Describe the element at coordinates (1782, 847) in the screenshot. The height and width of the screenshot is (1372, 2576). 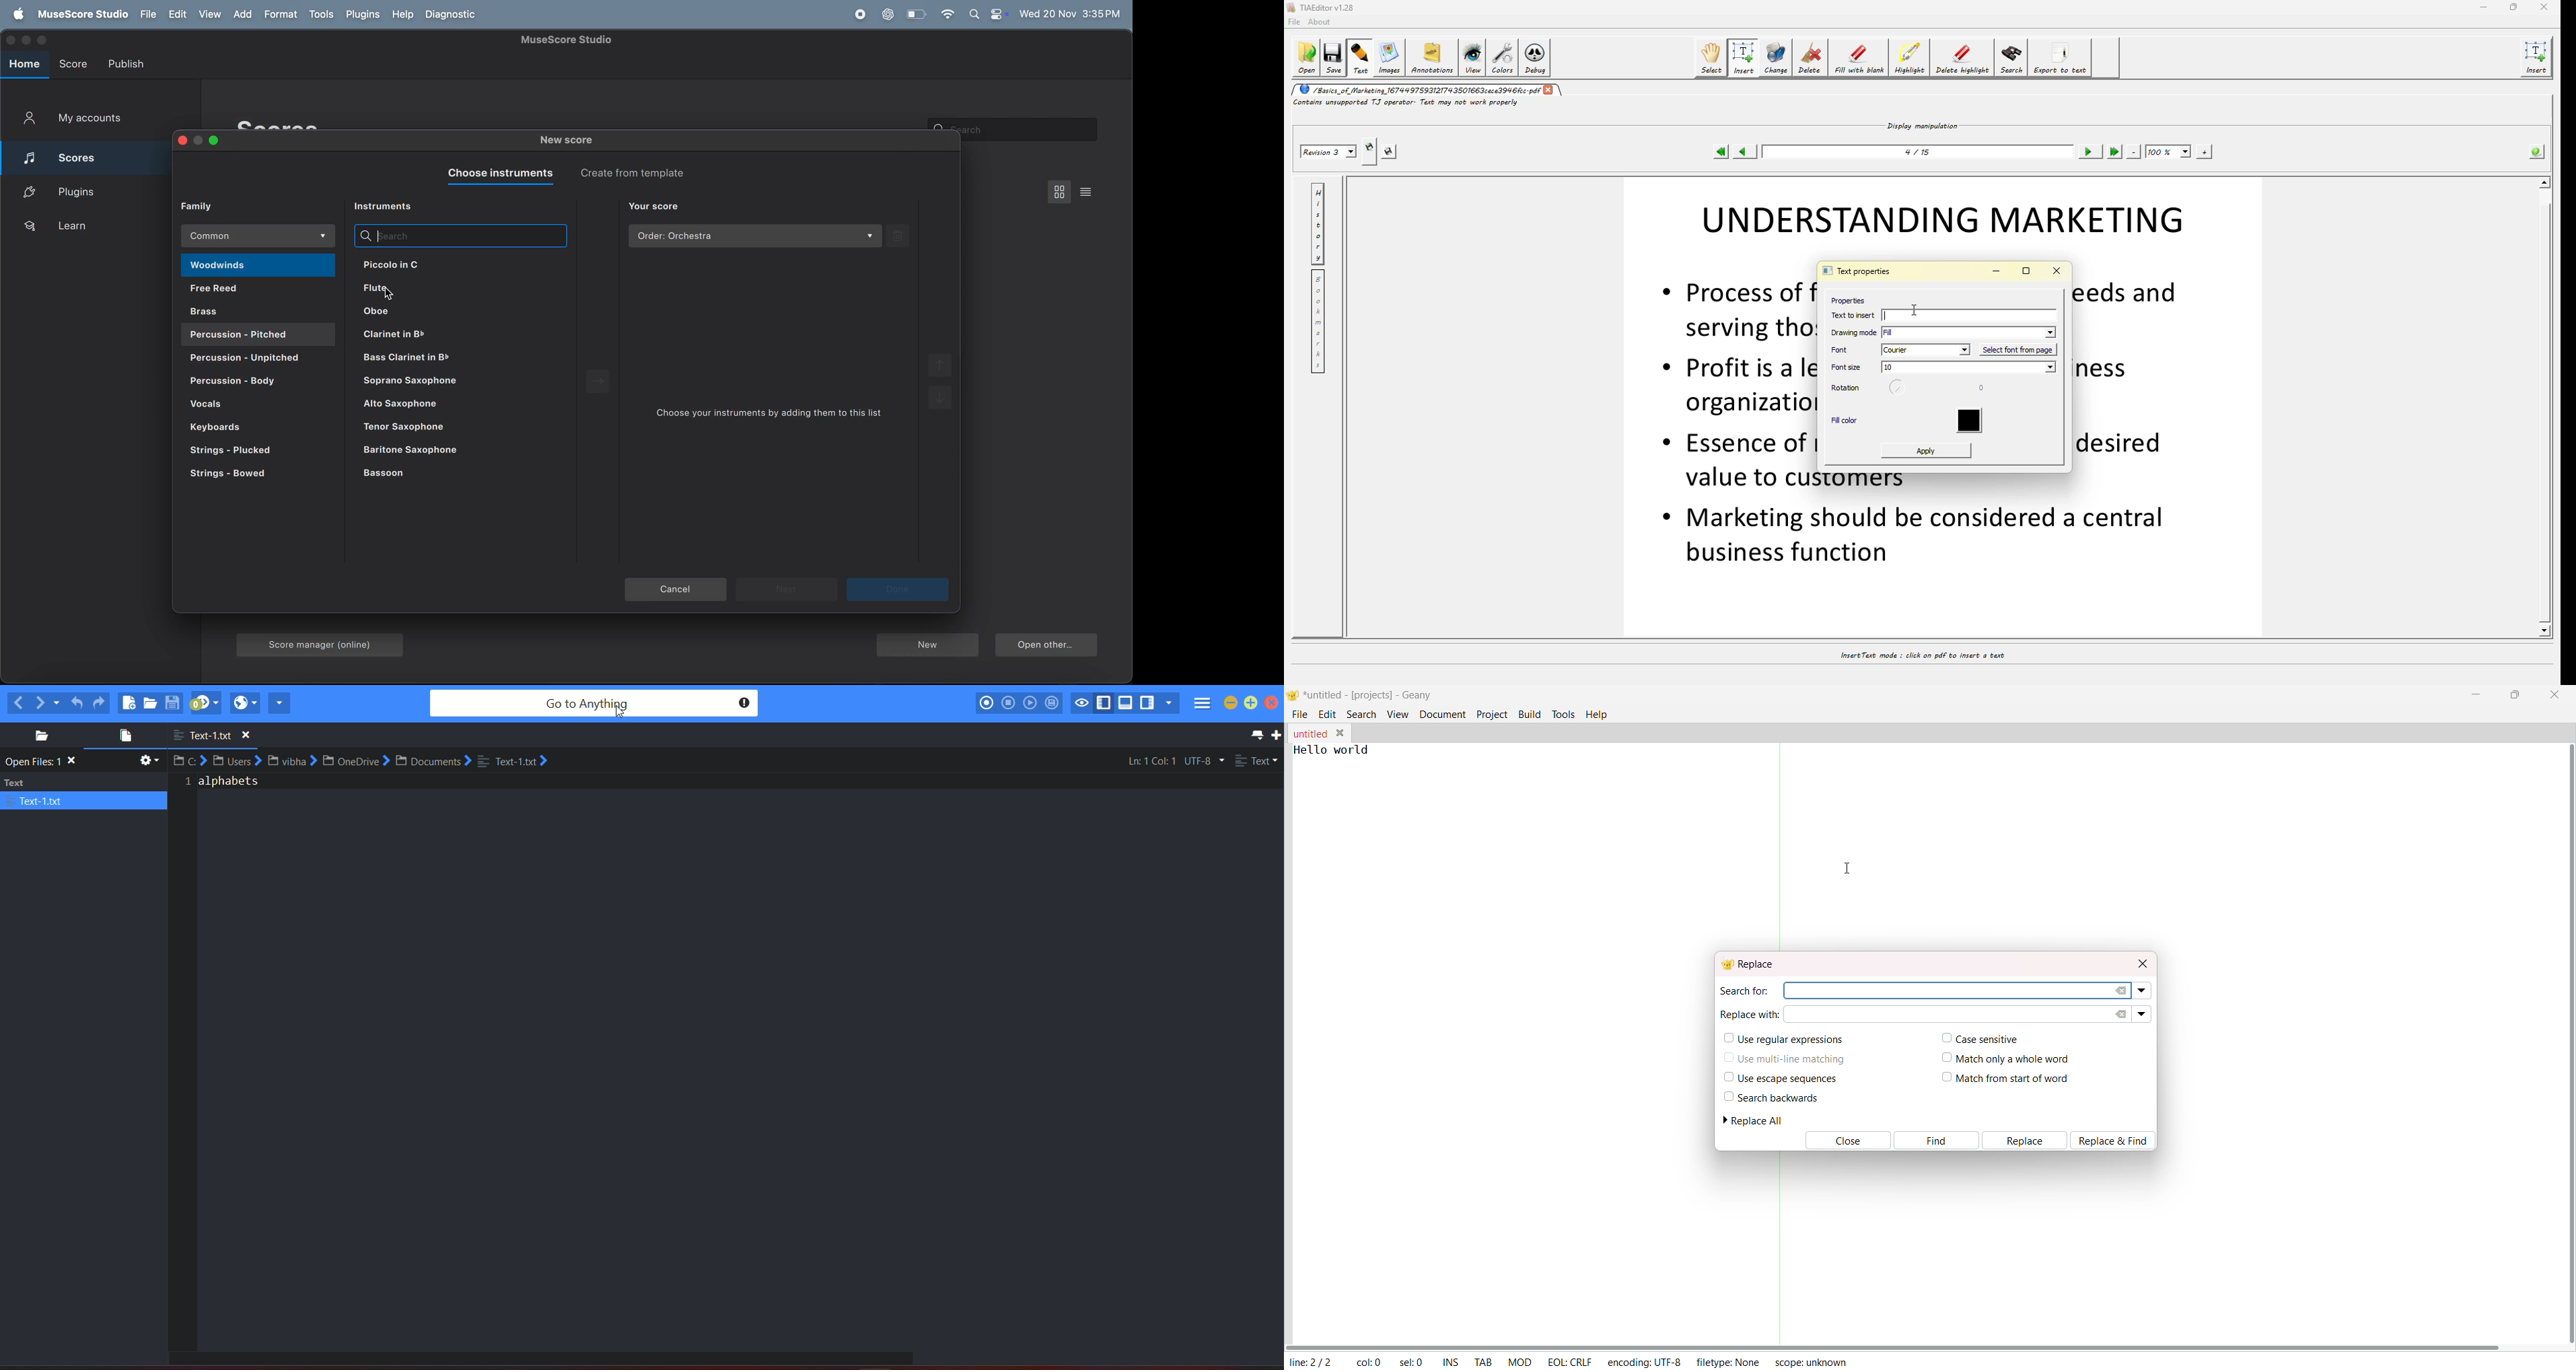
I see `Separator` at that location.